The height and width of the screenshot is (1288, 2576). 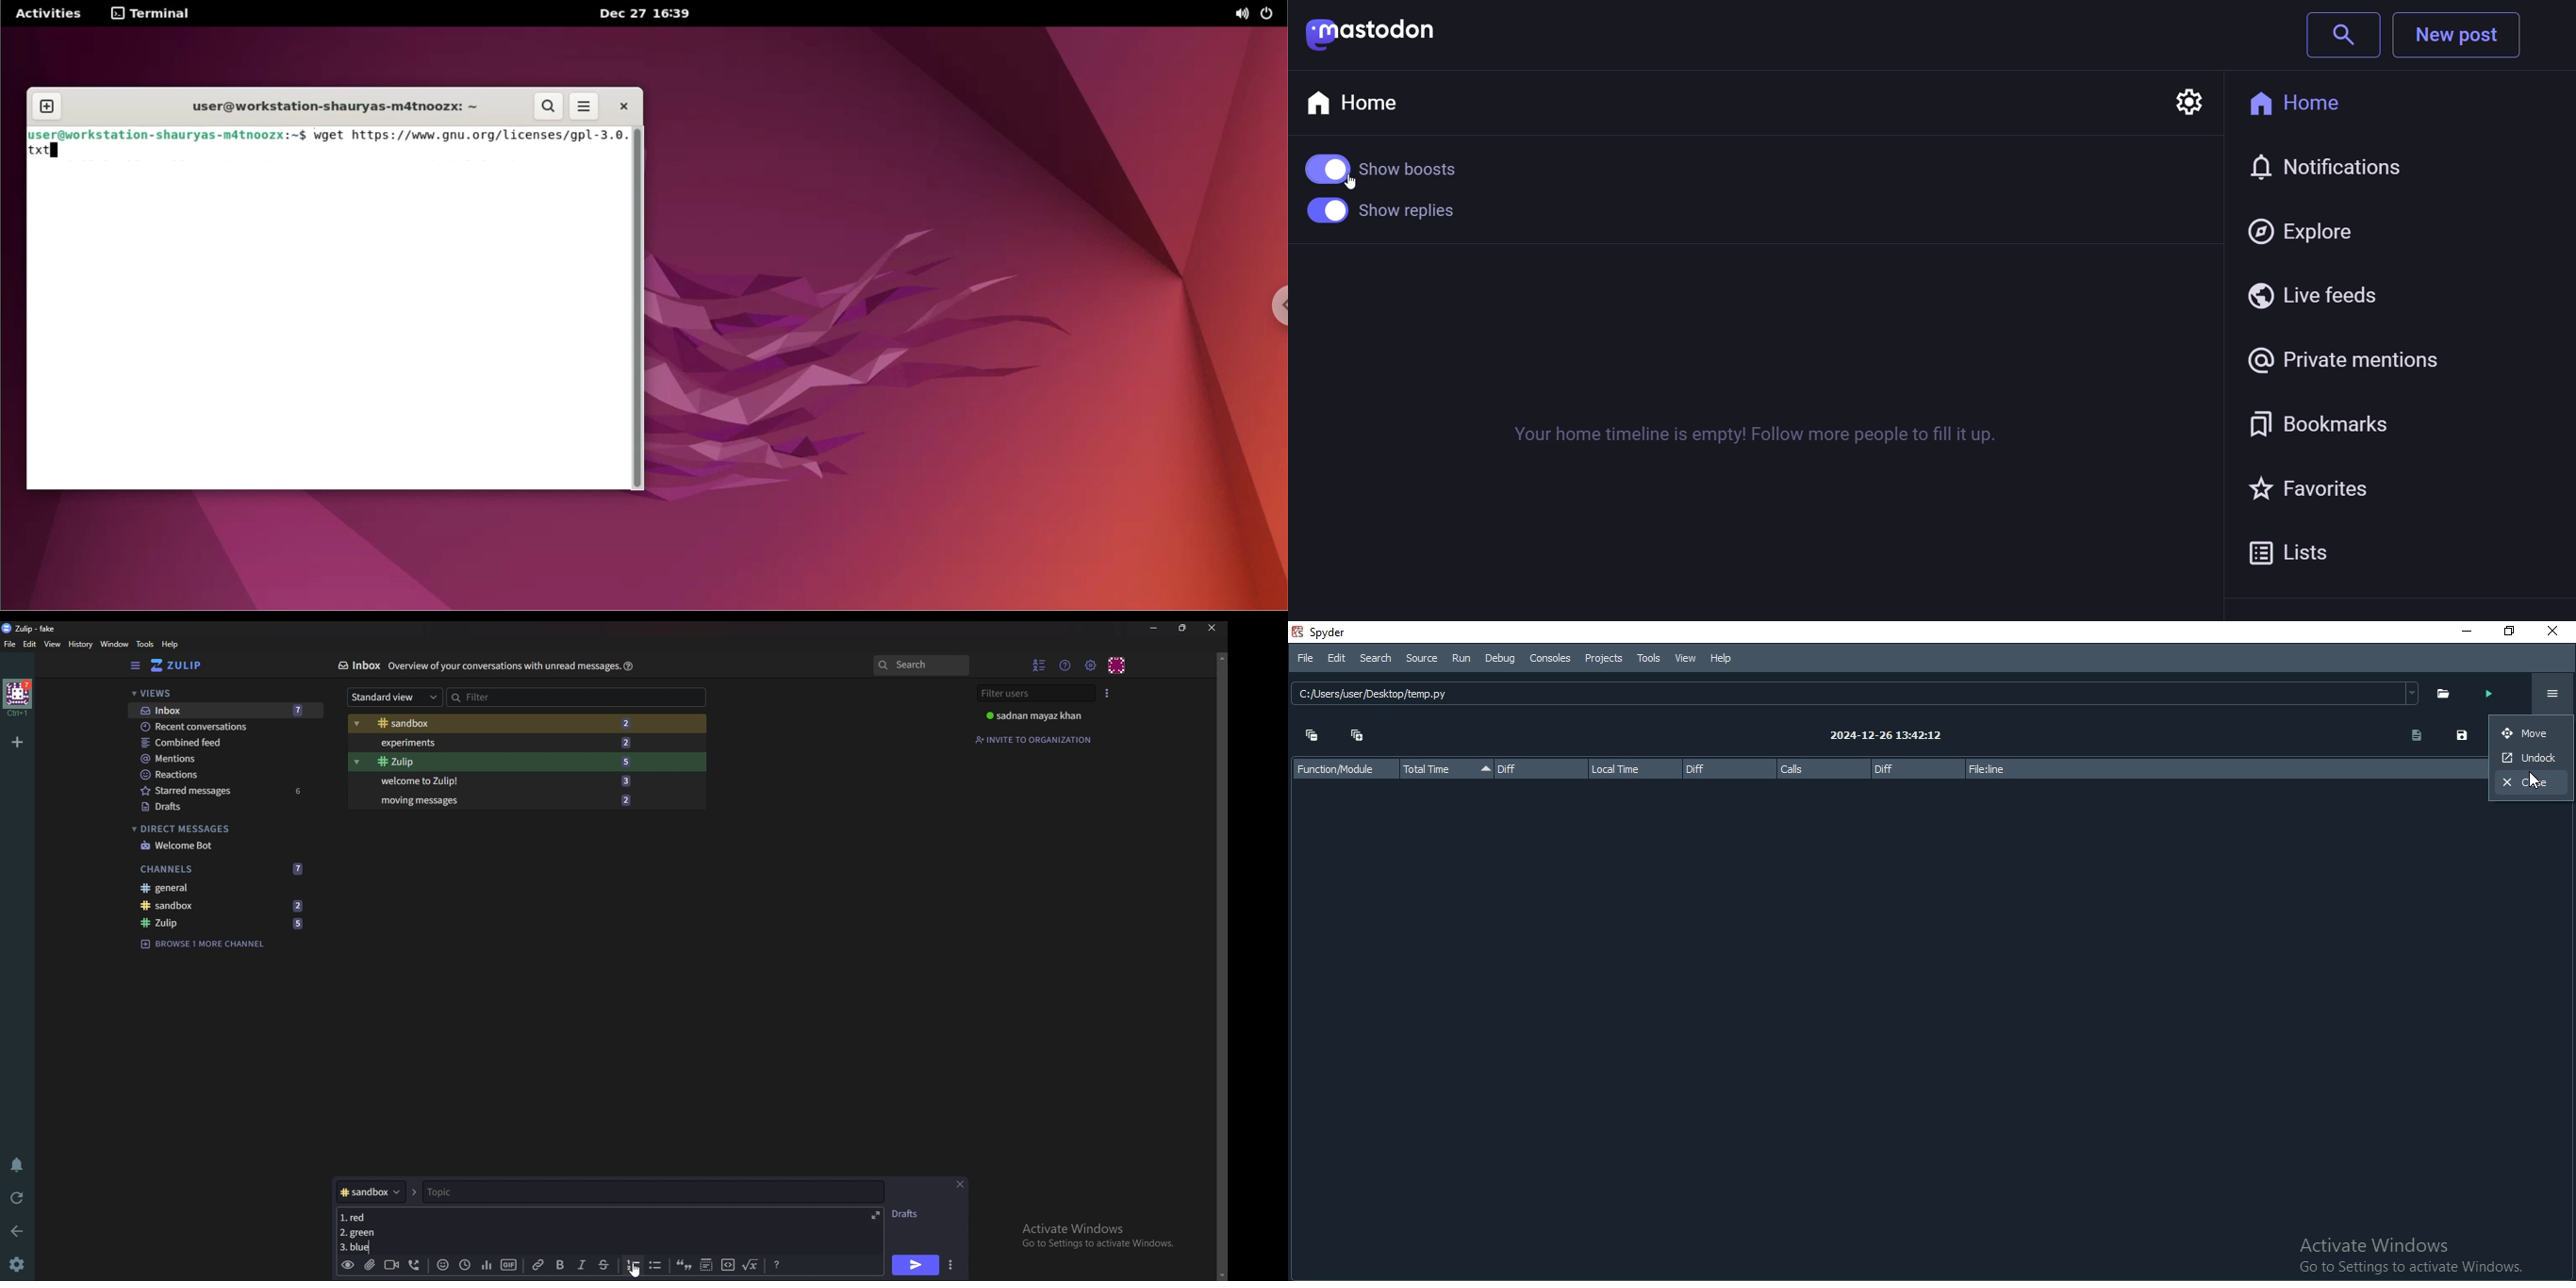 I want to click on Projects, so click(x=1604, y=659).